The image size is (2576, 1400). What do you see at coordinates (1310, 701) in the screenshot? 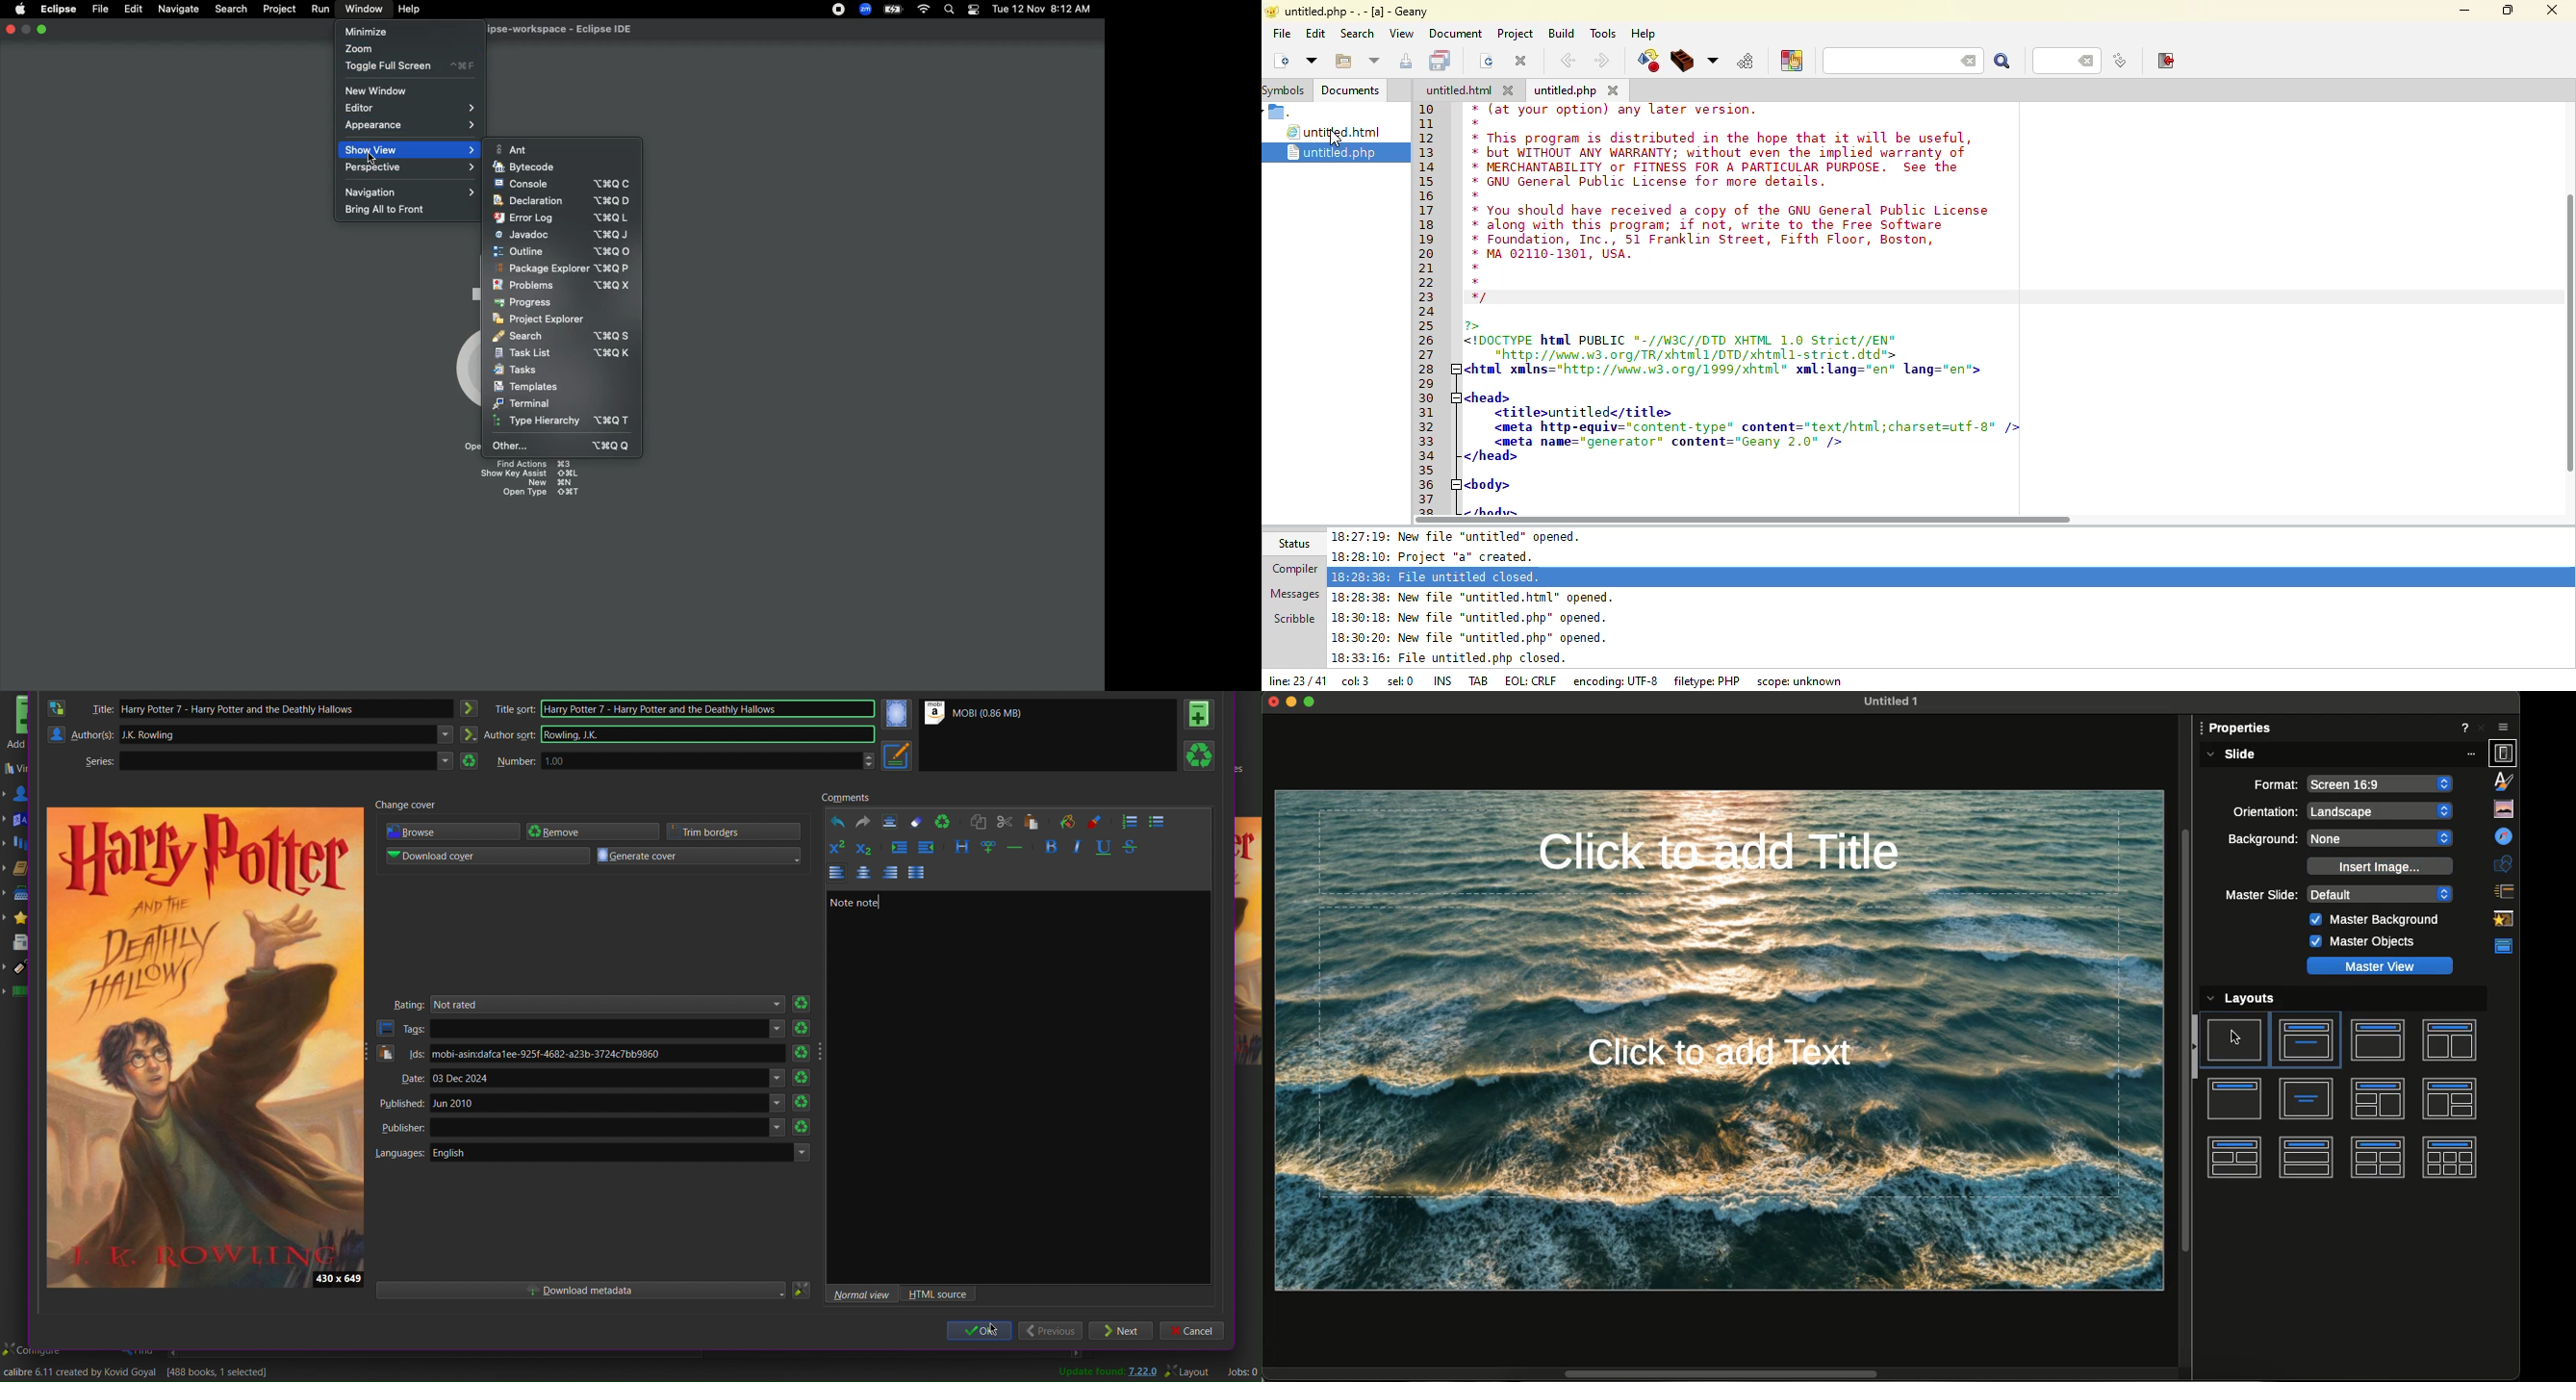
I see `Expand` at bounding box center [1310, 701].